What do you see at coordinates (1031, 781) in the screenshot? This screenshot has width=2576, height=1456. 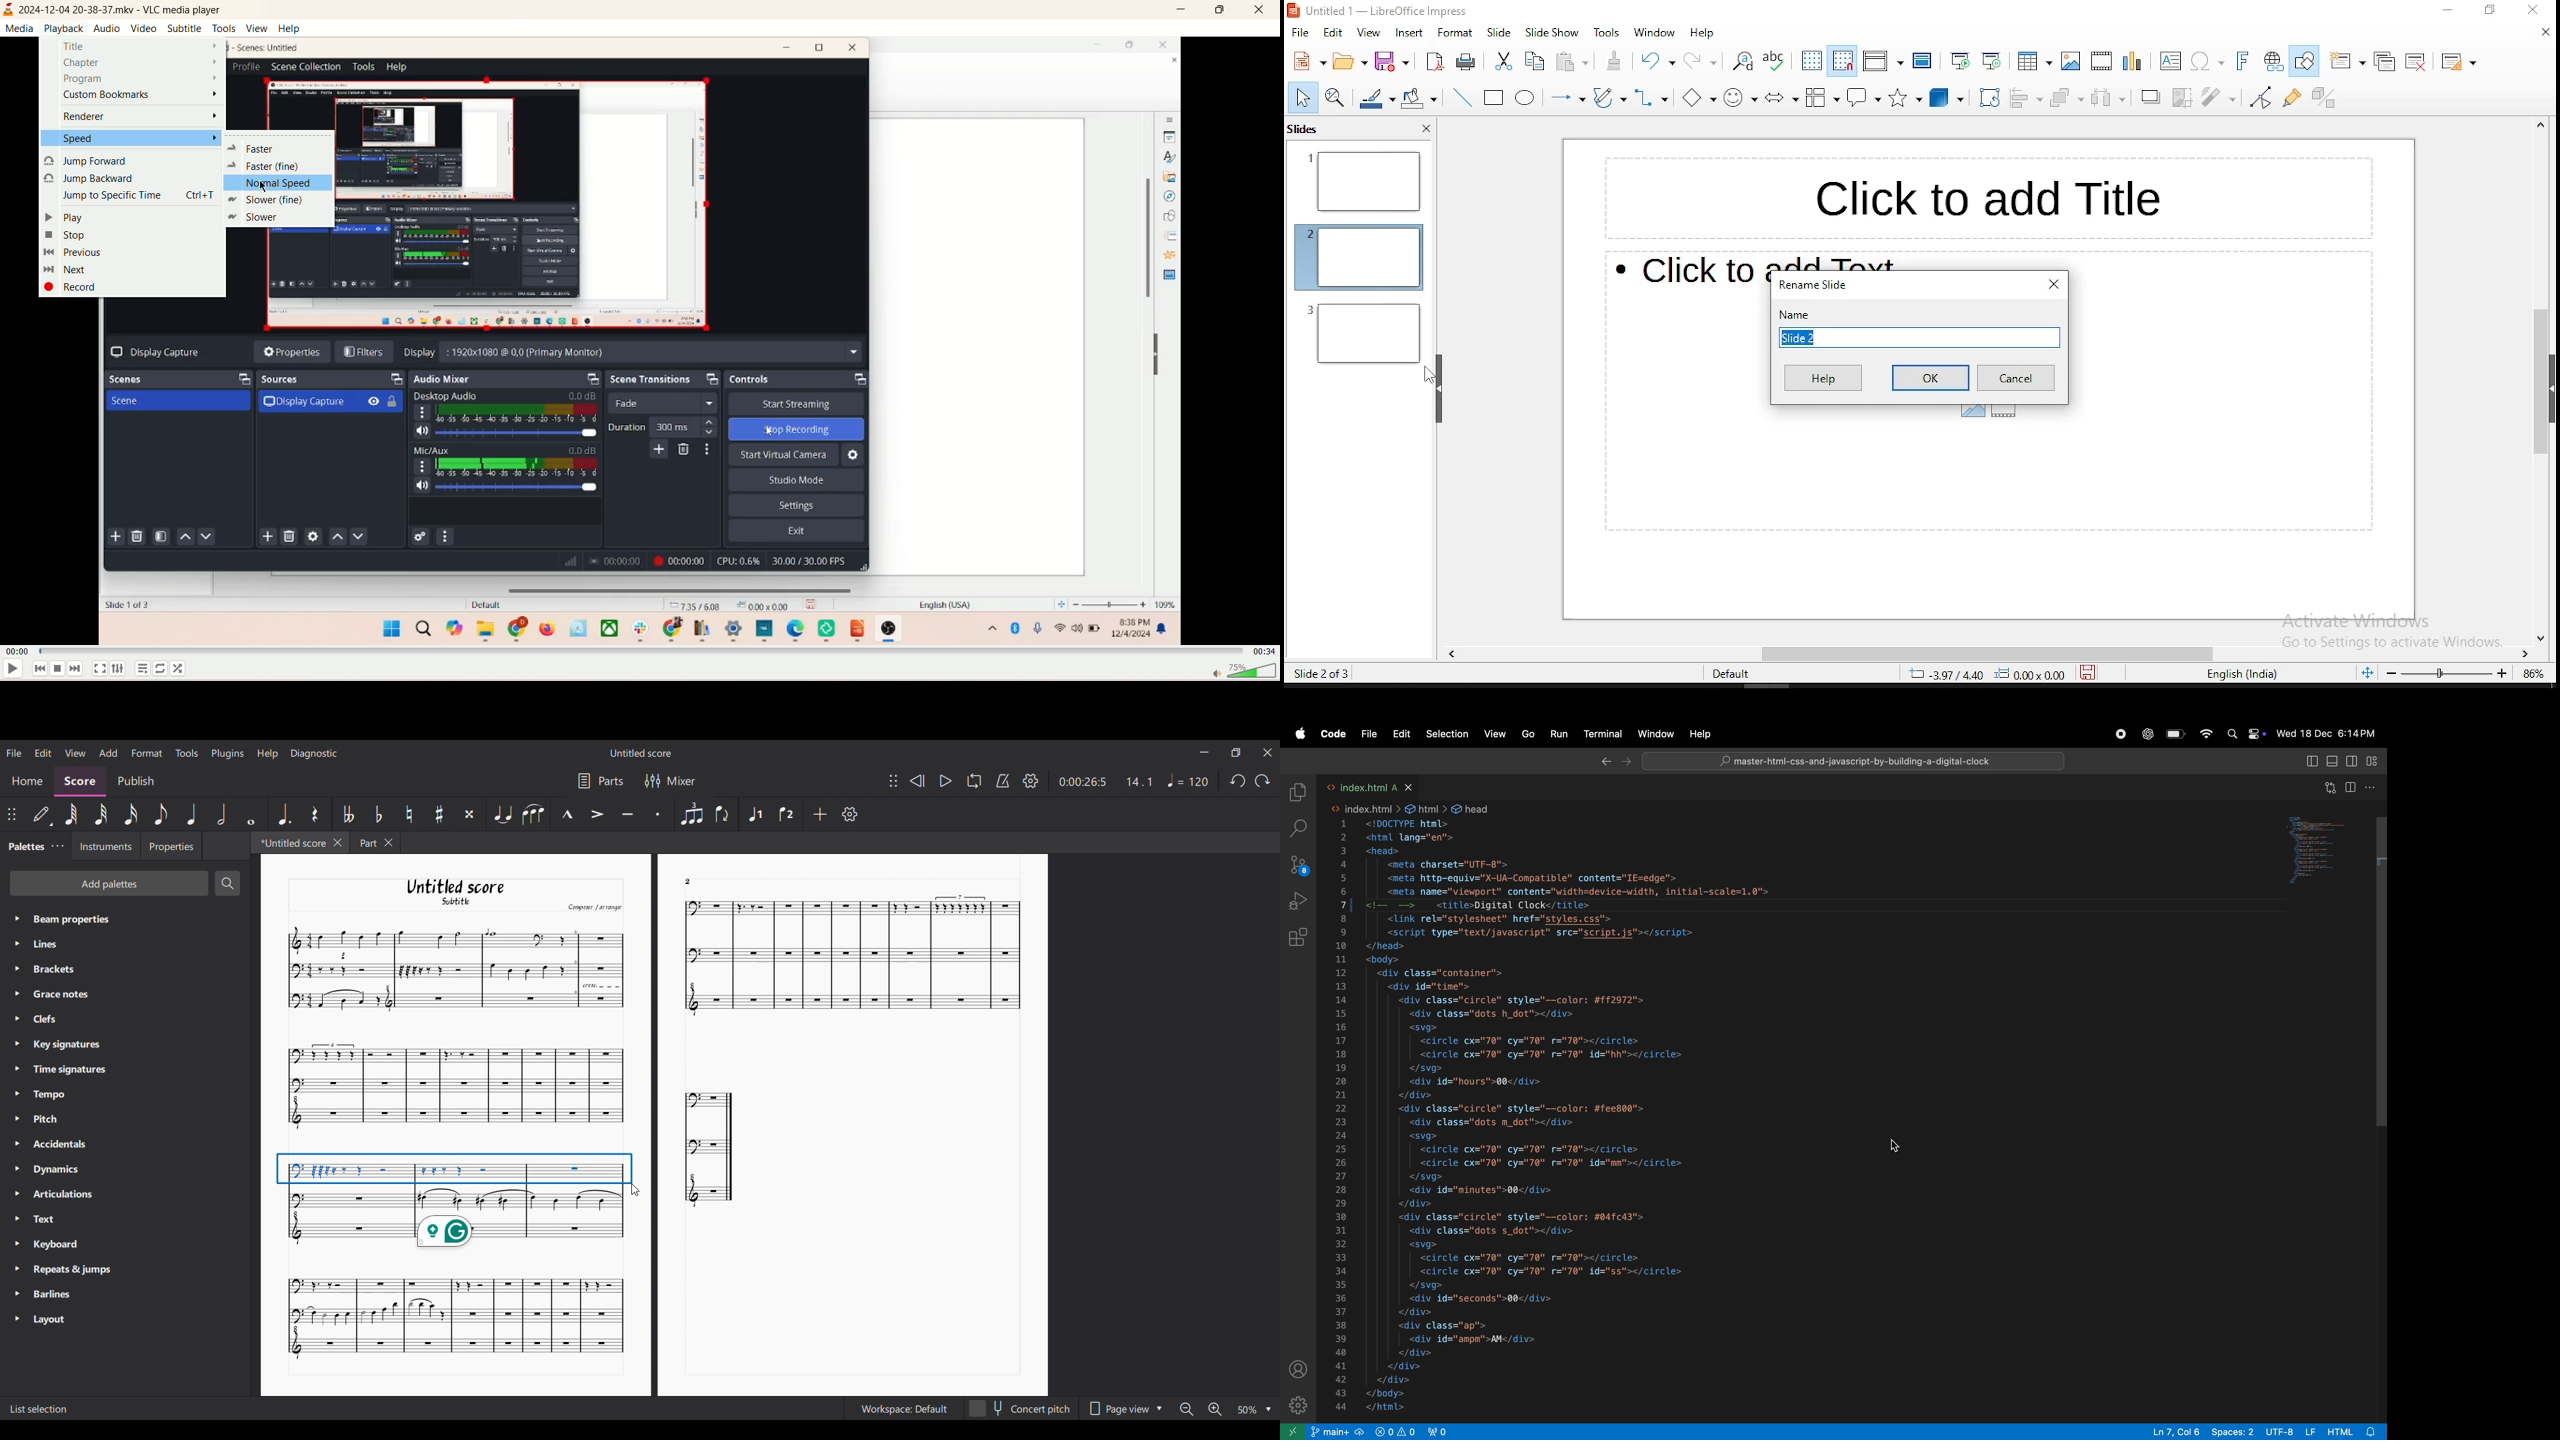 I see `Settings` at bounding box center [1031, 781].